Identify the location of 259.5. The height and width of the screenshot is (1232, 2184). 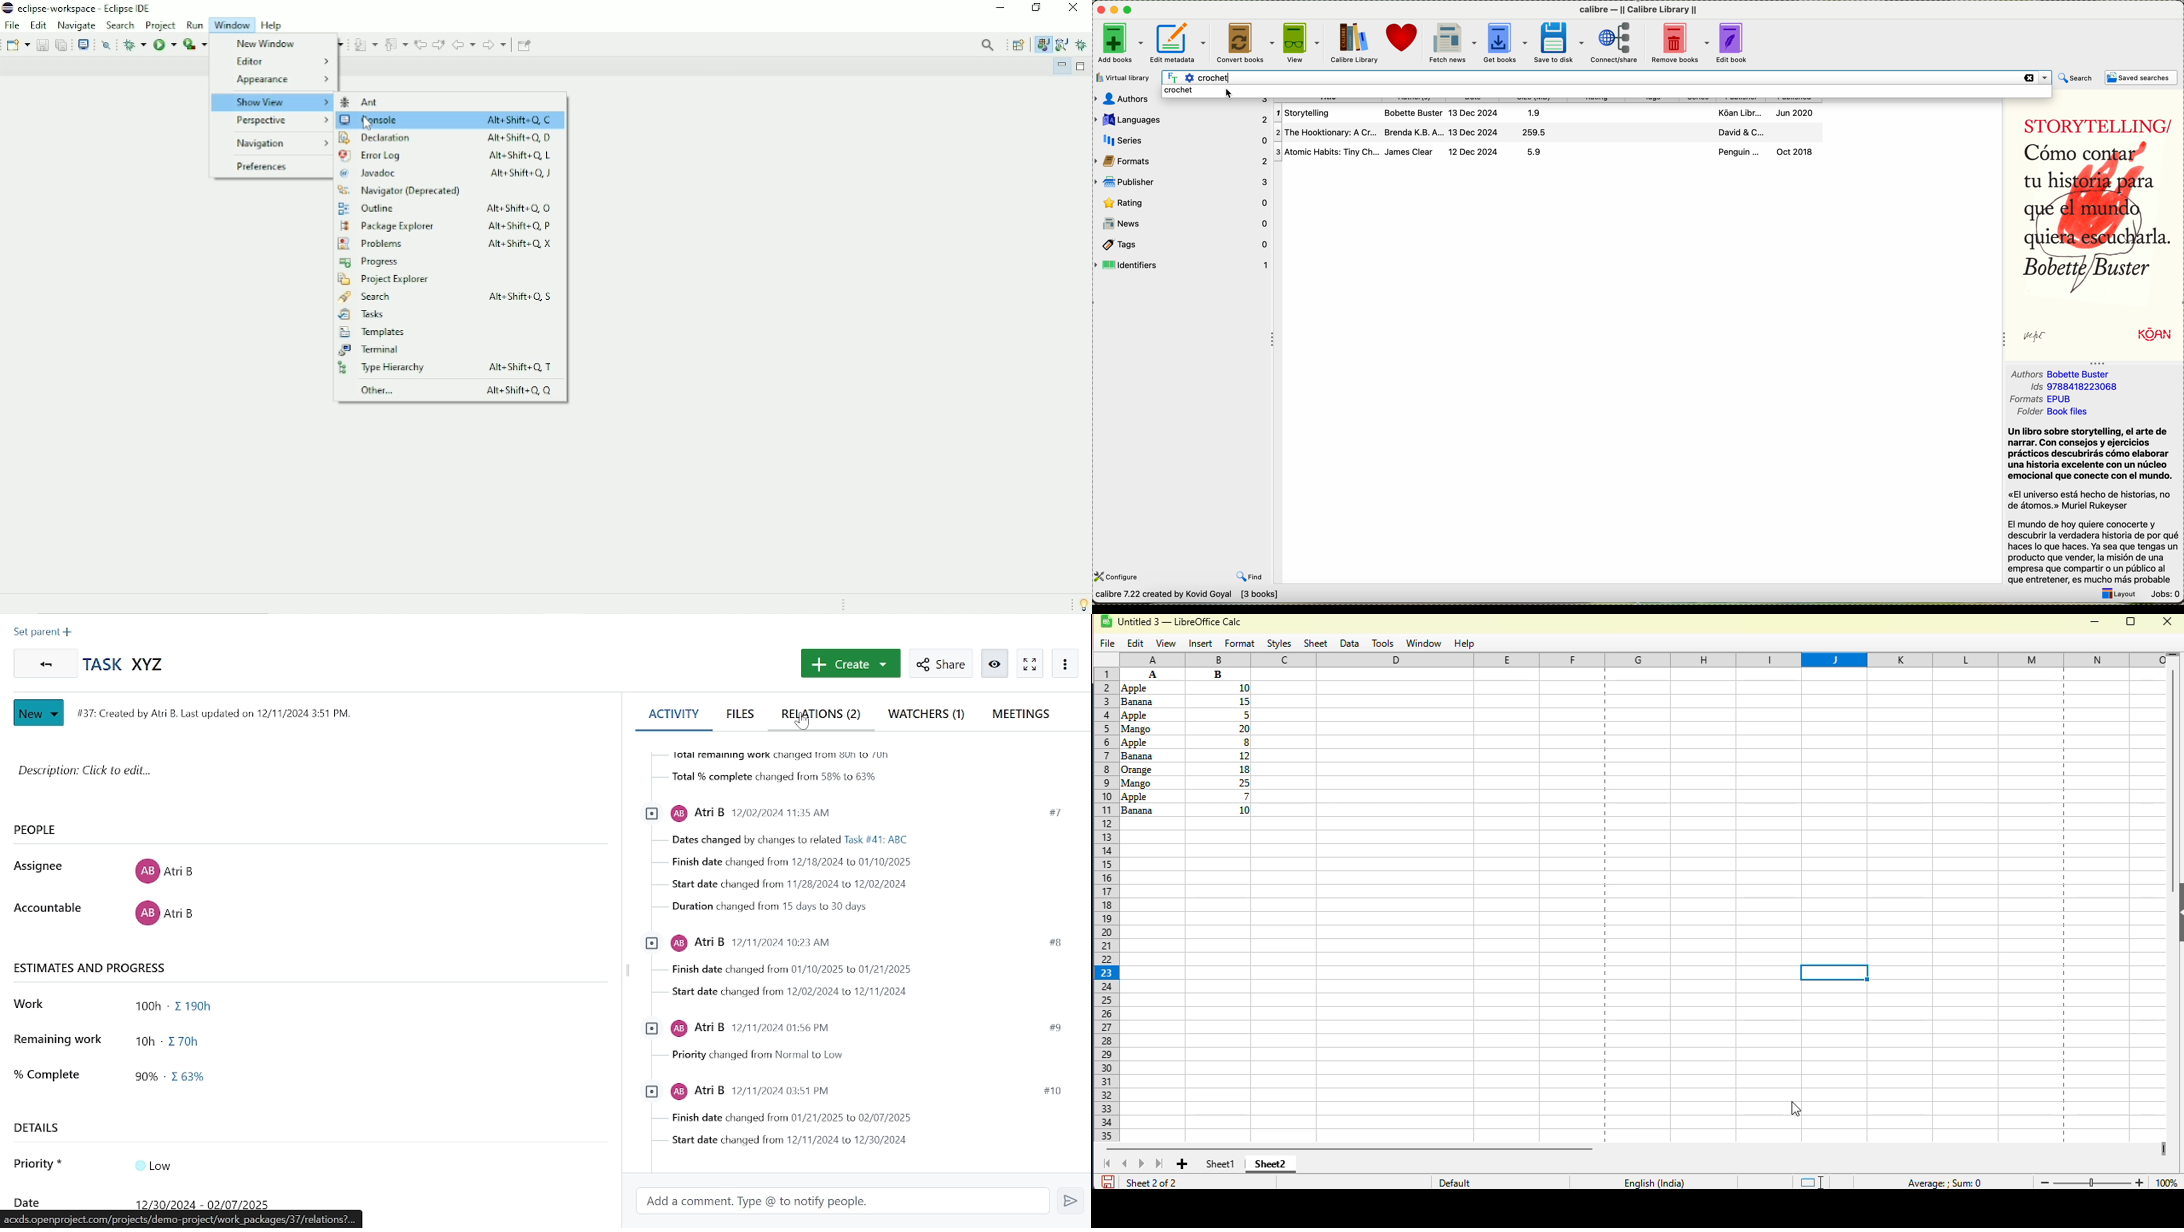
(1539, 133).